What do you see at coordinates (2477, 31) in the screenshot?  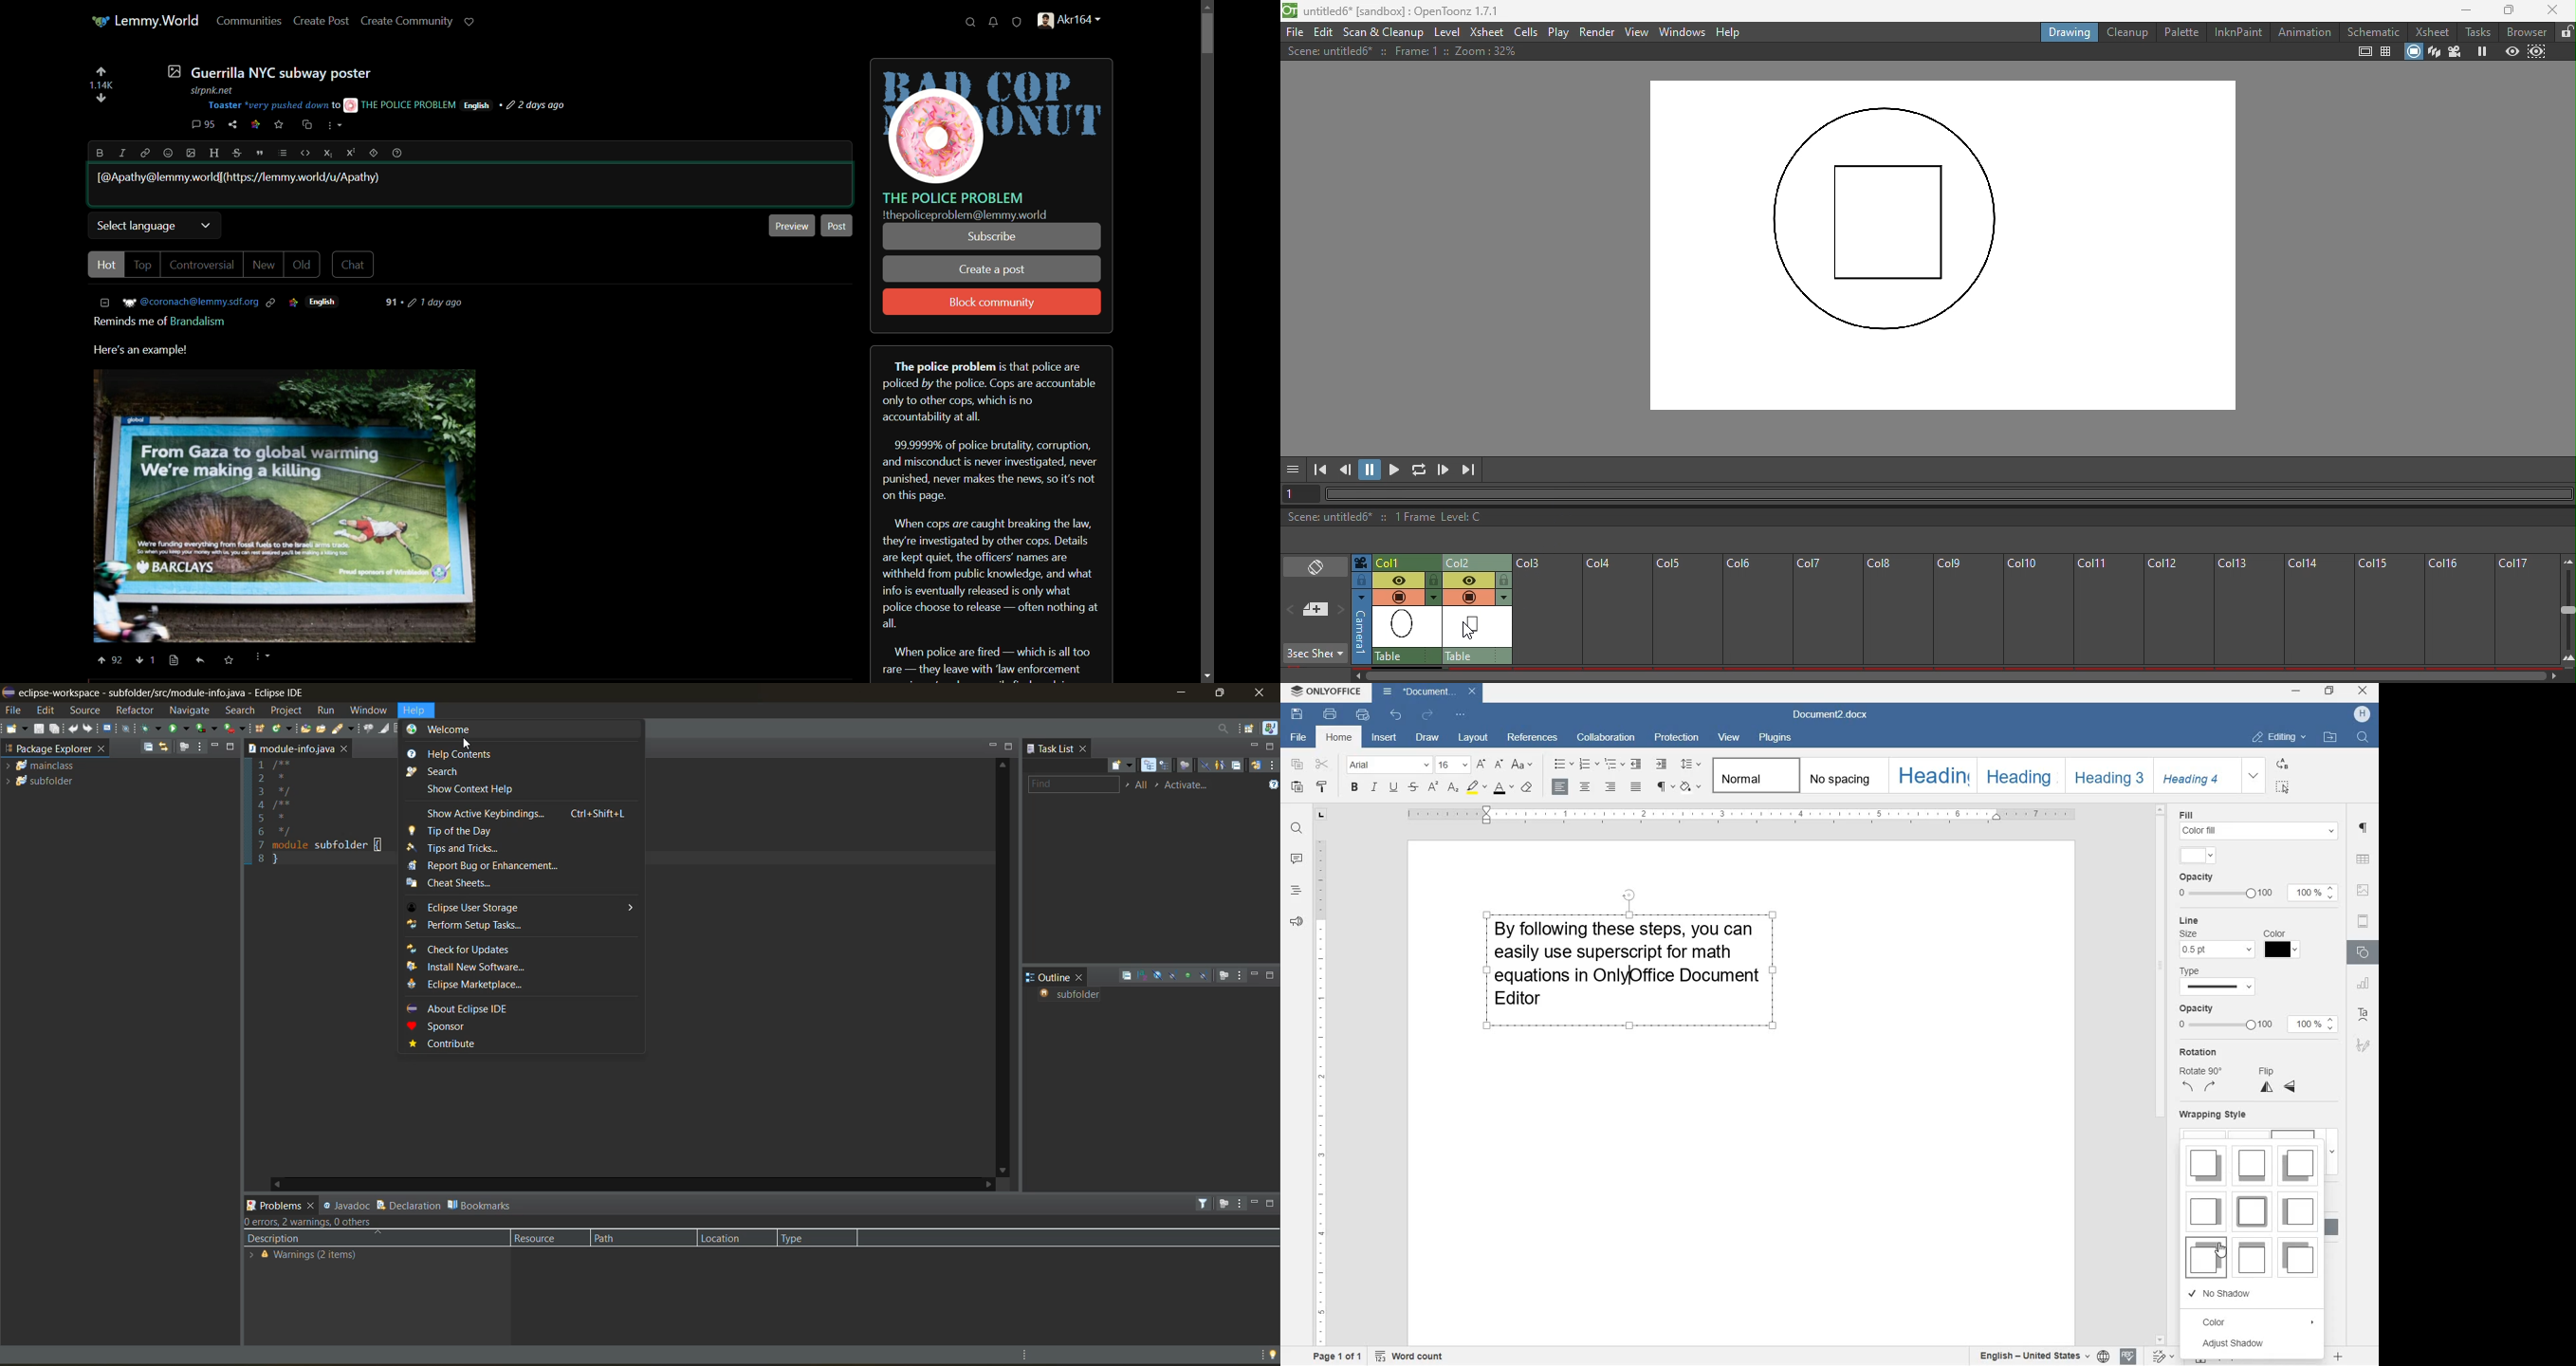 I see `Task` at bounding box center [2477, 31].